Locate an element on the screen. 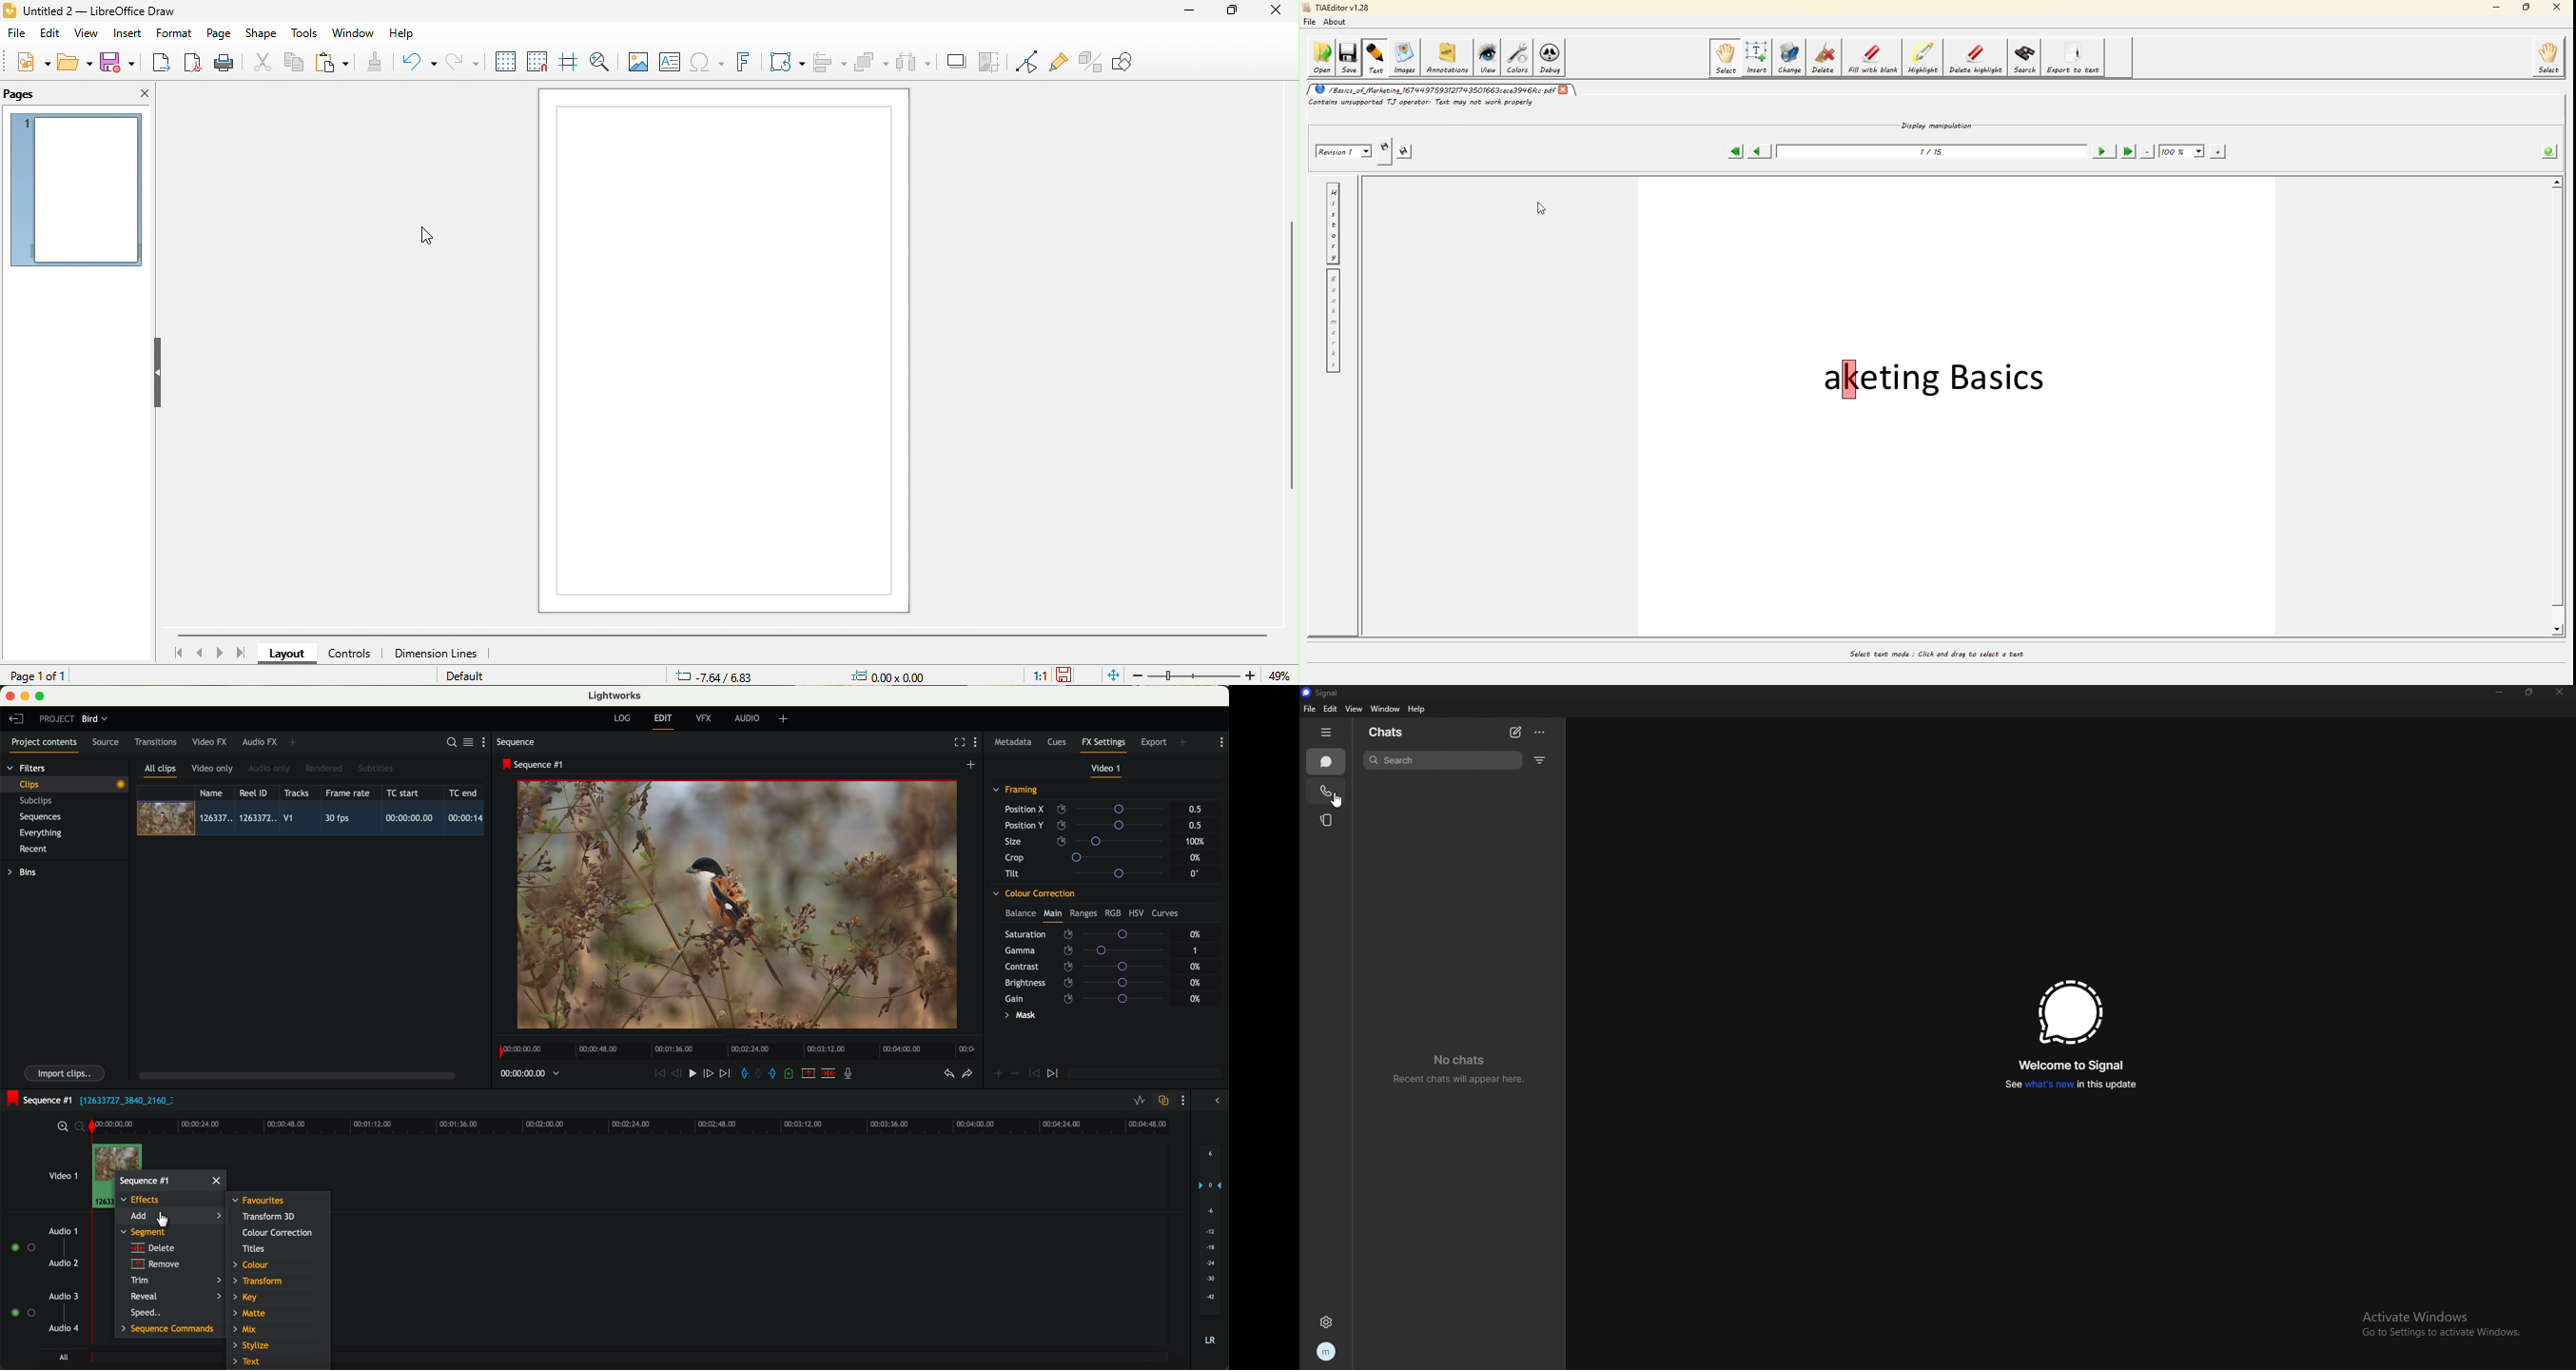 The height and width of the screenshot is (1372, 2576). cursor is located at coordinates (422, 236).